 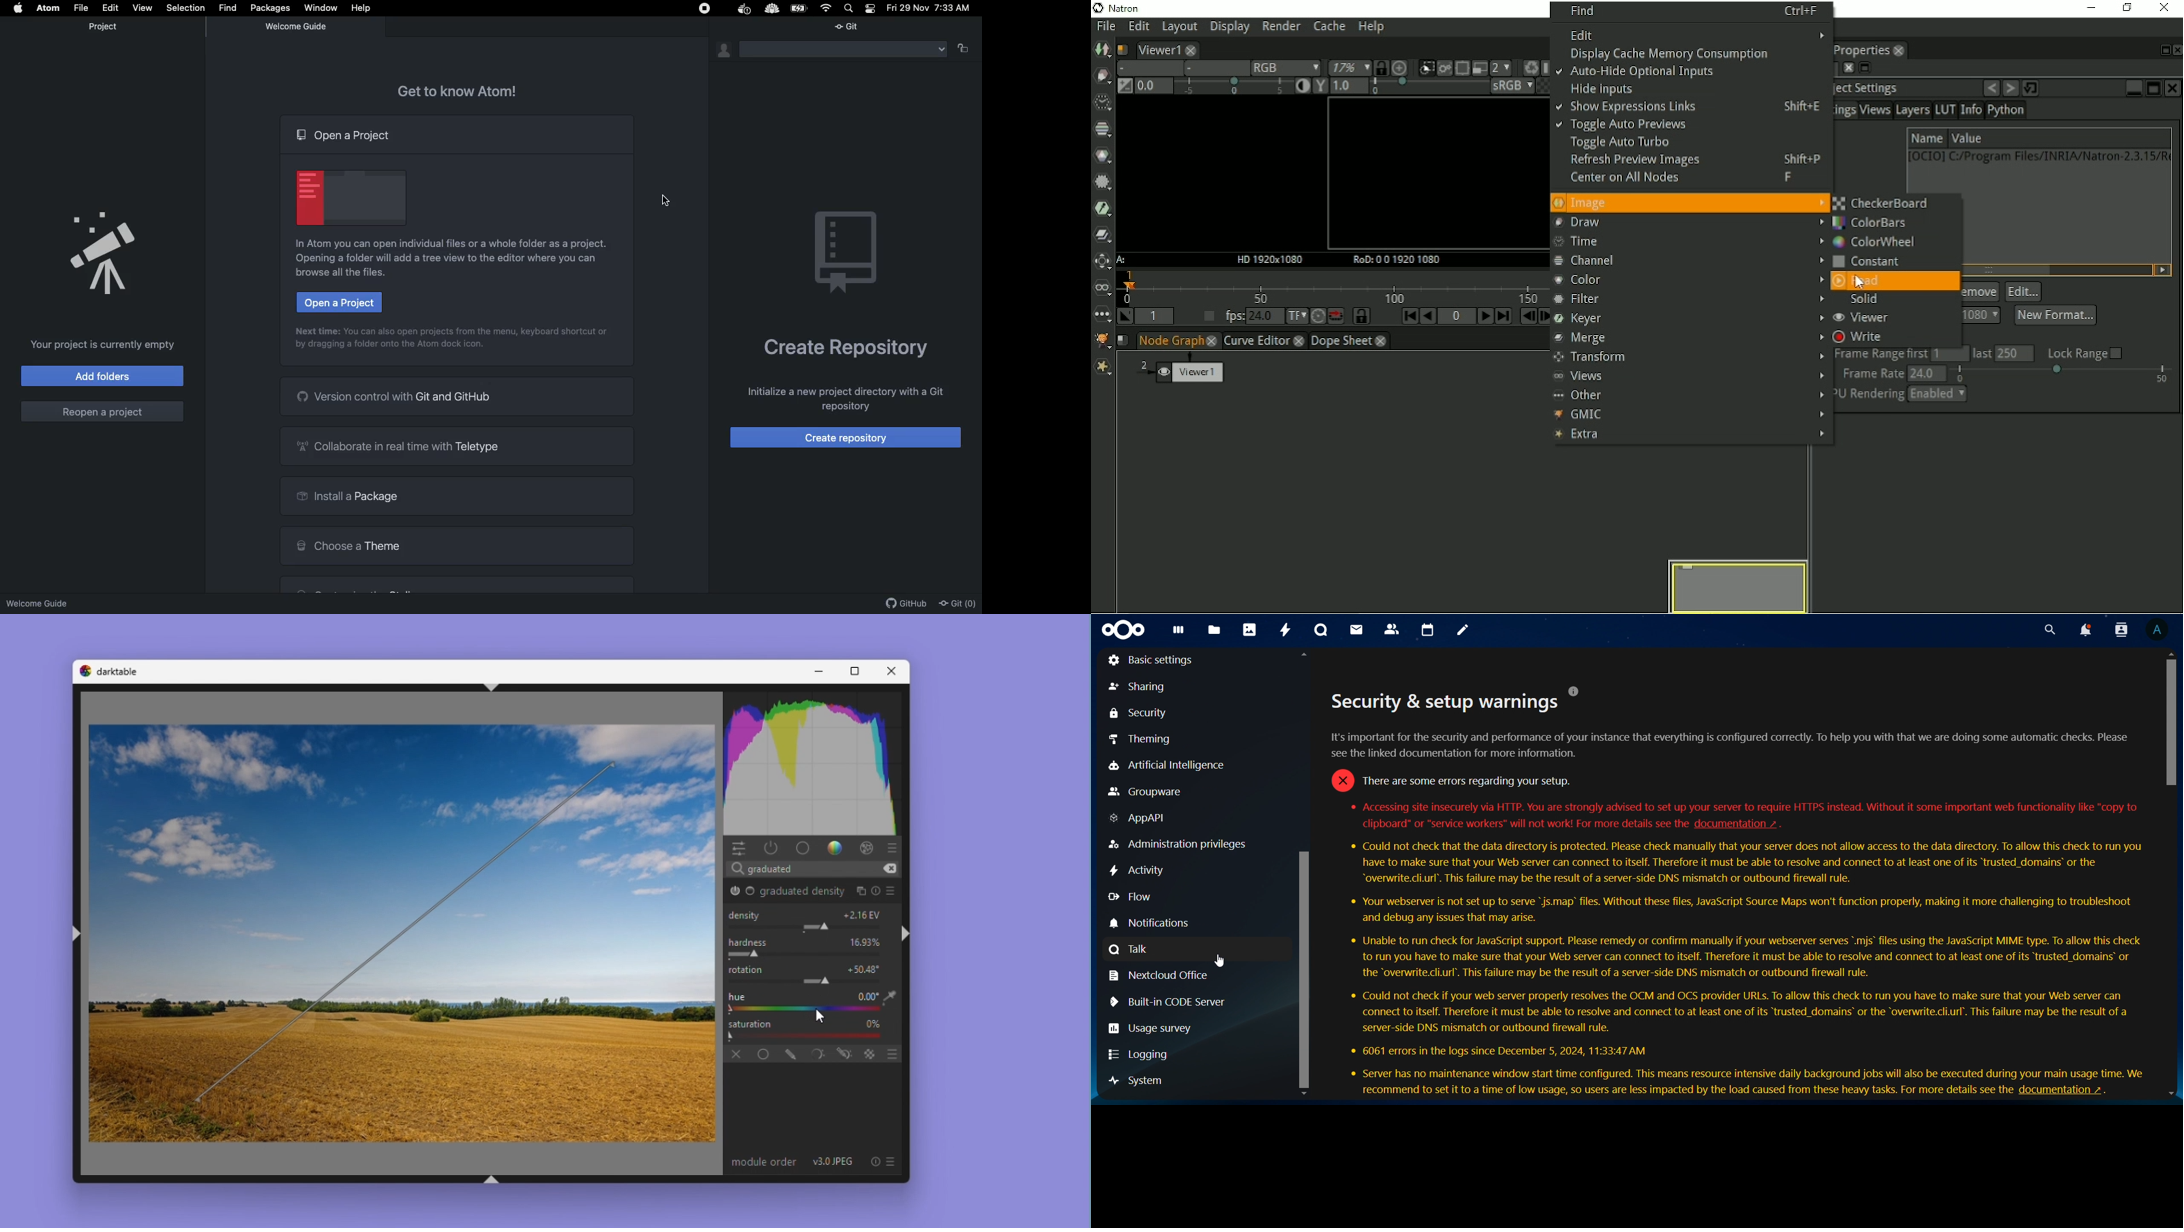 What do you see at coordinates (1124, 630) in the screenshot?
I see `icon` at bounding box center [1124, 630].